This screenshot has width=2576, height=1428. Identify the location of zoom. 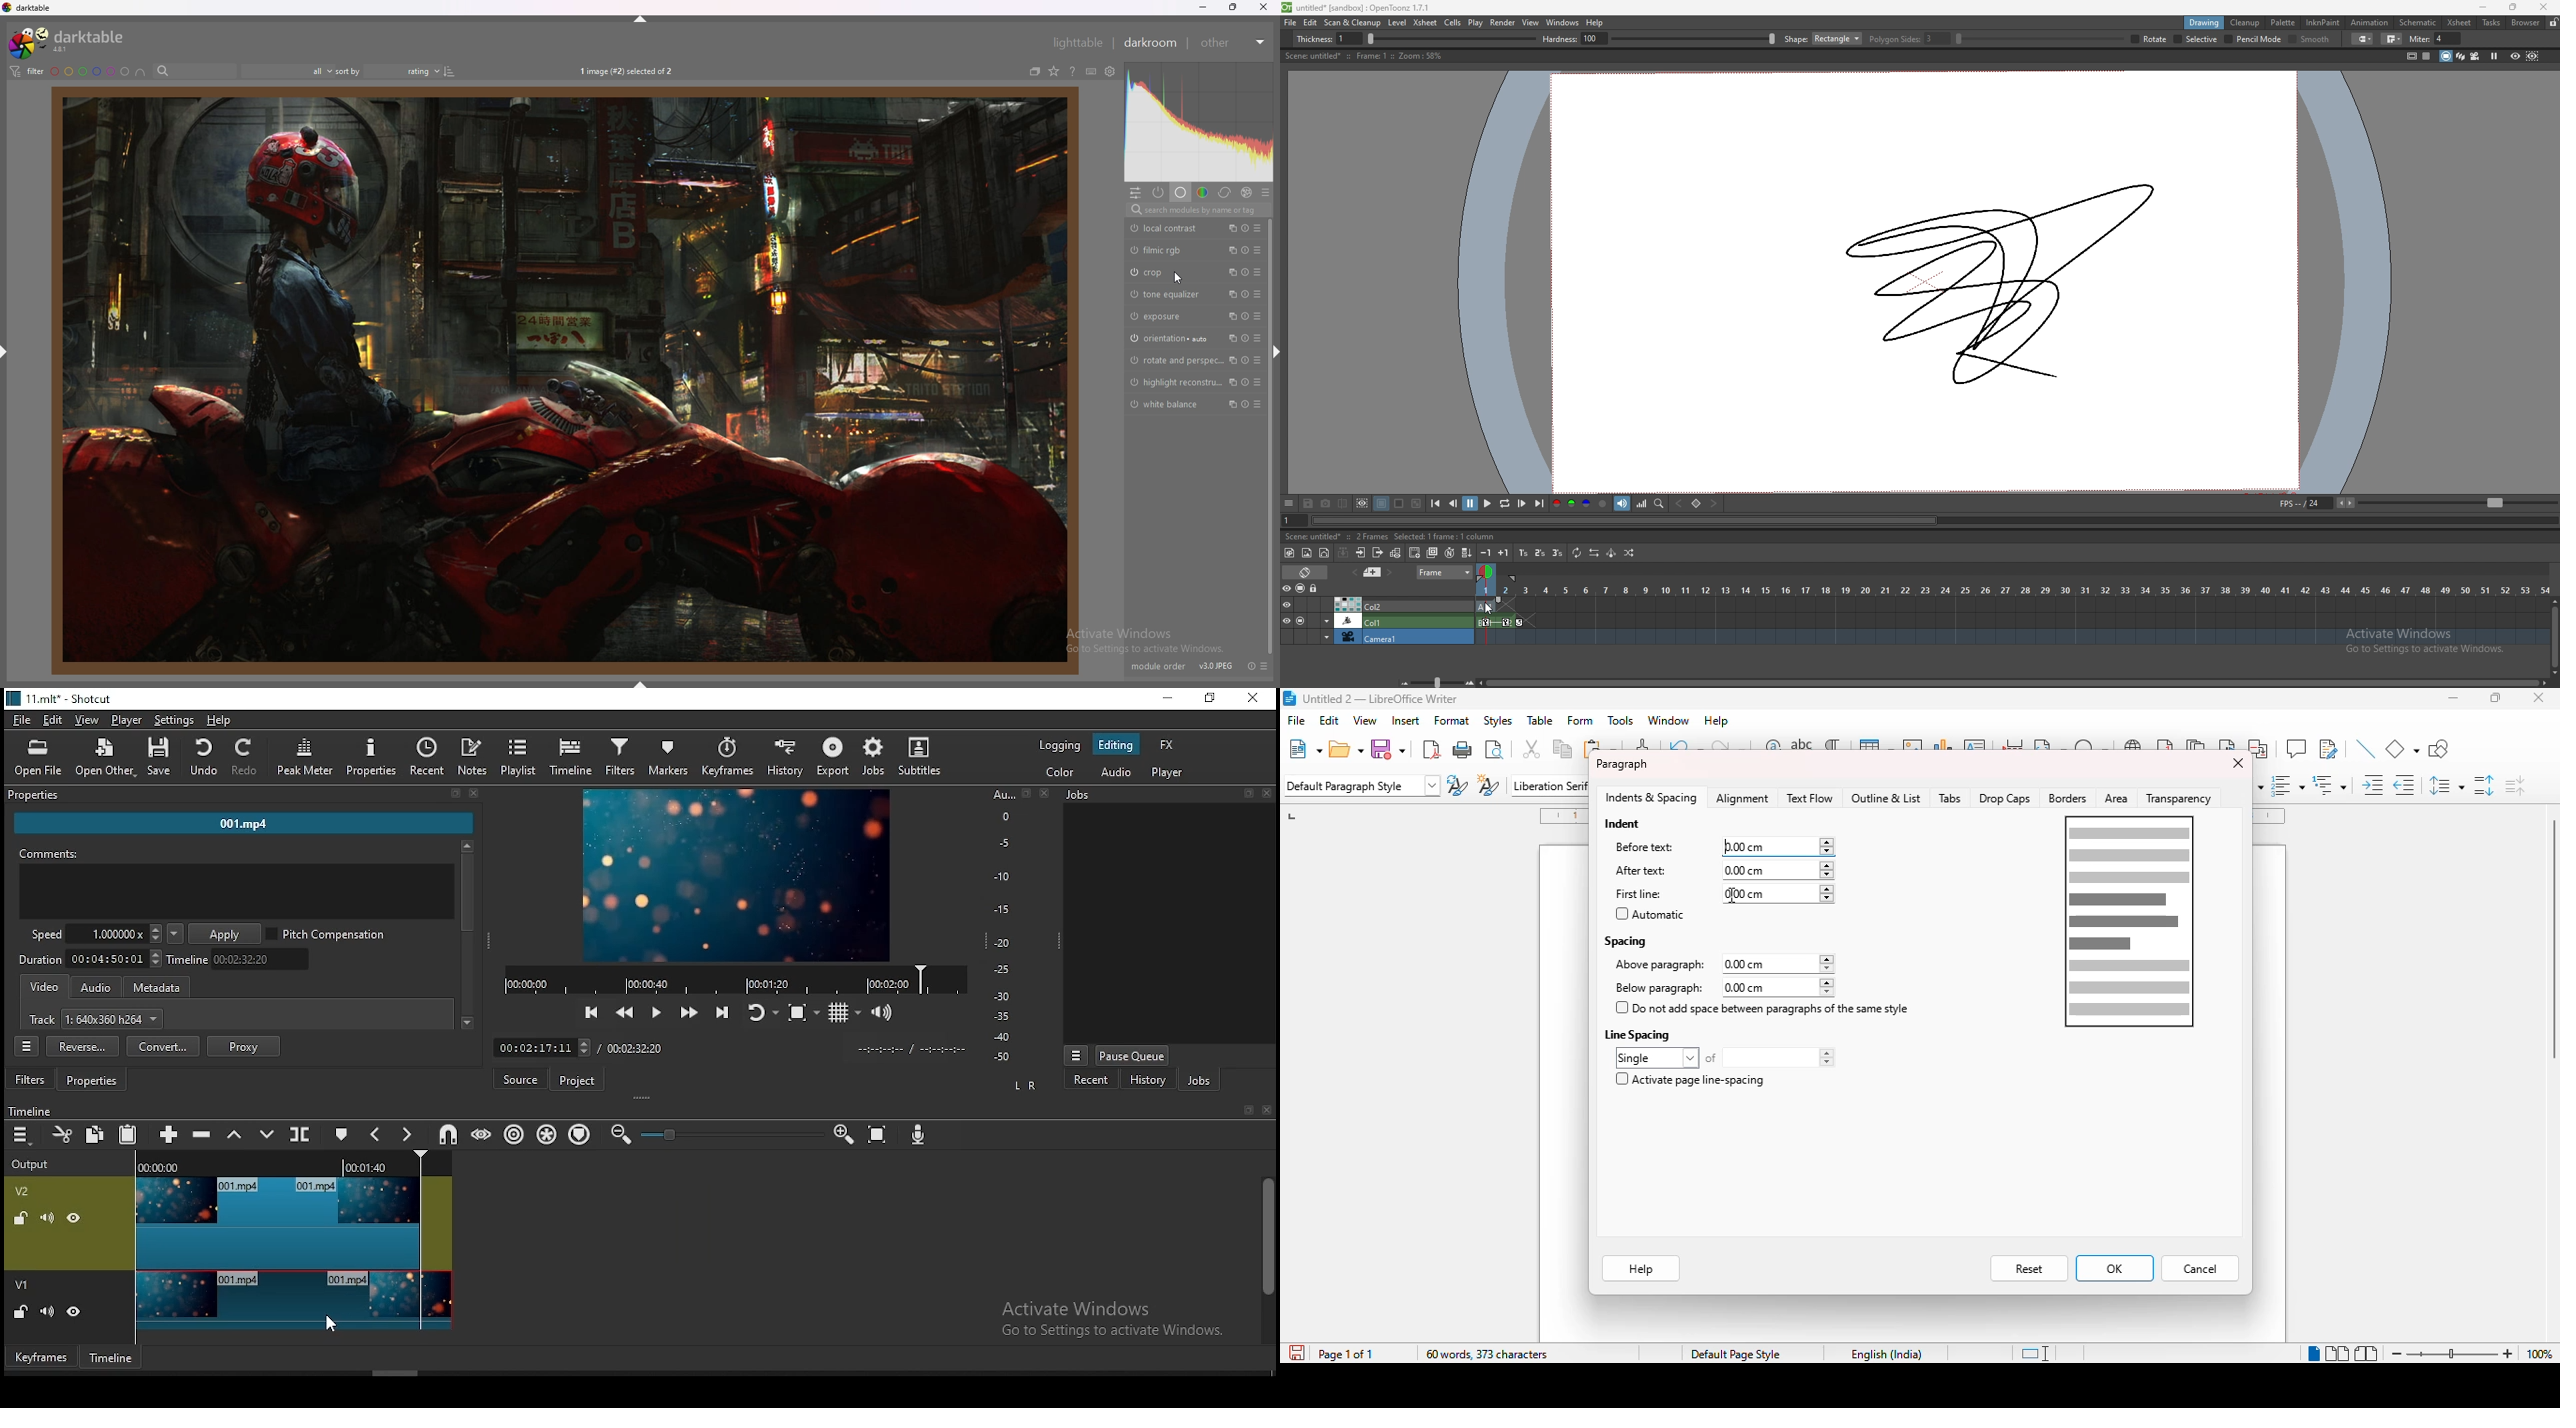
(1437, 681).